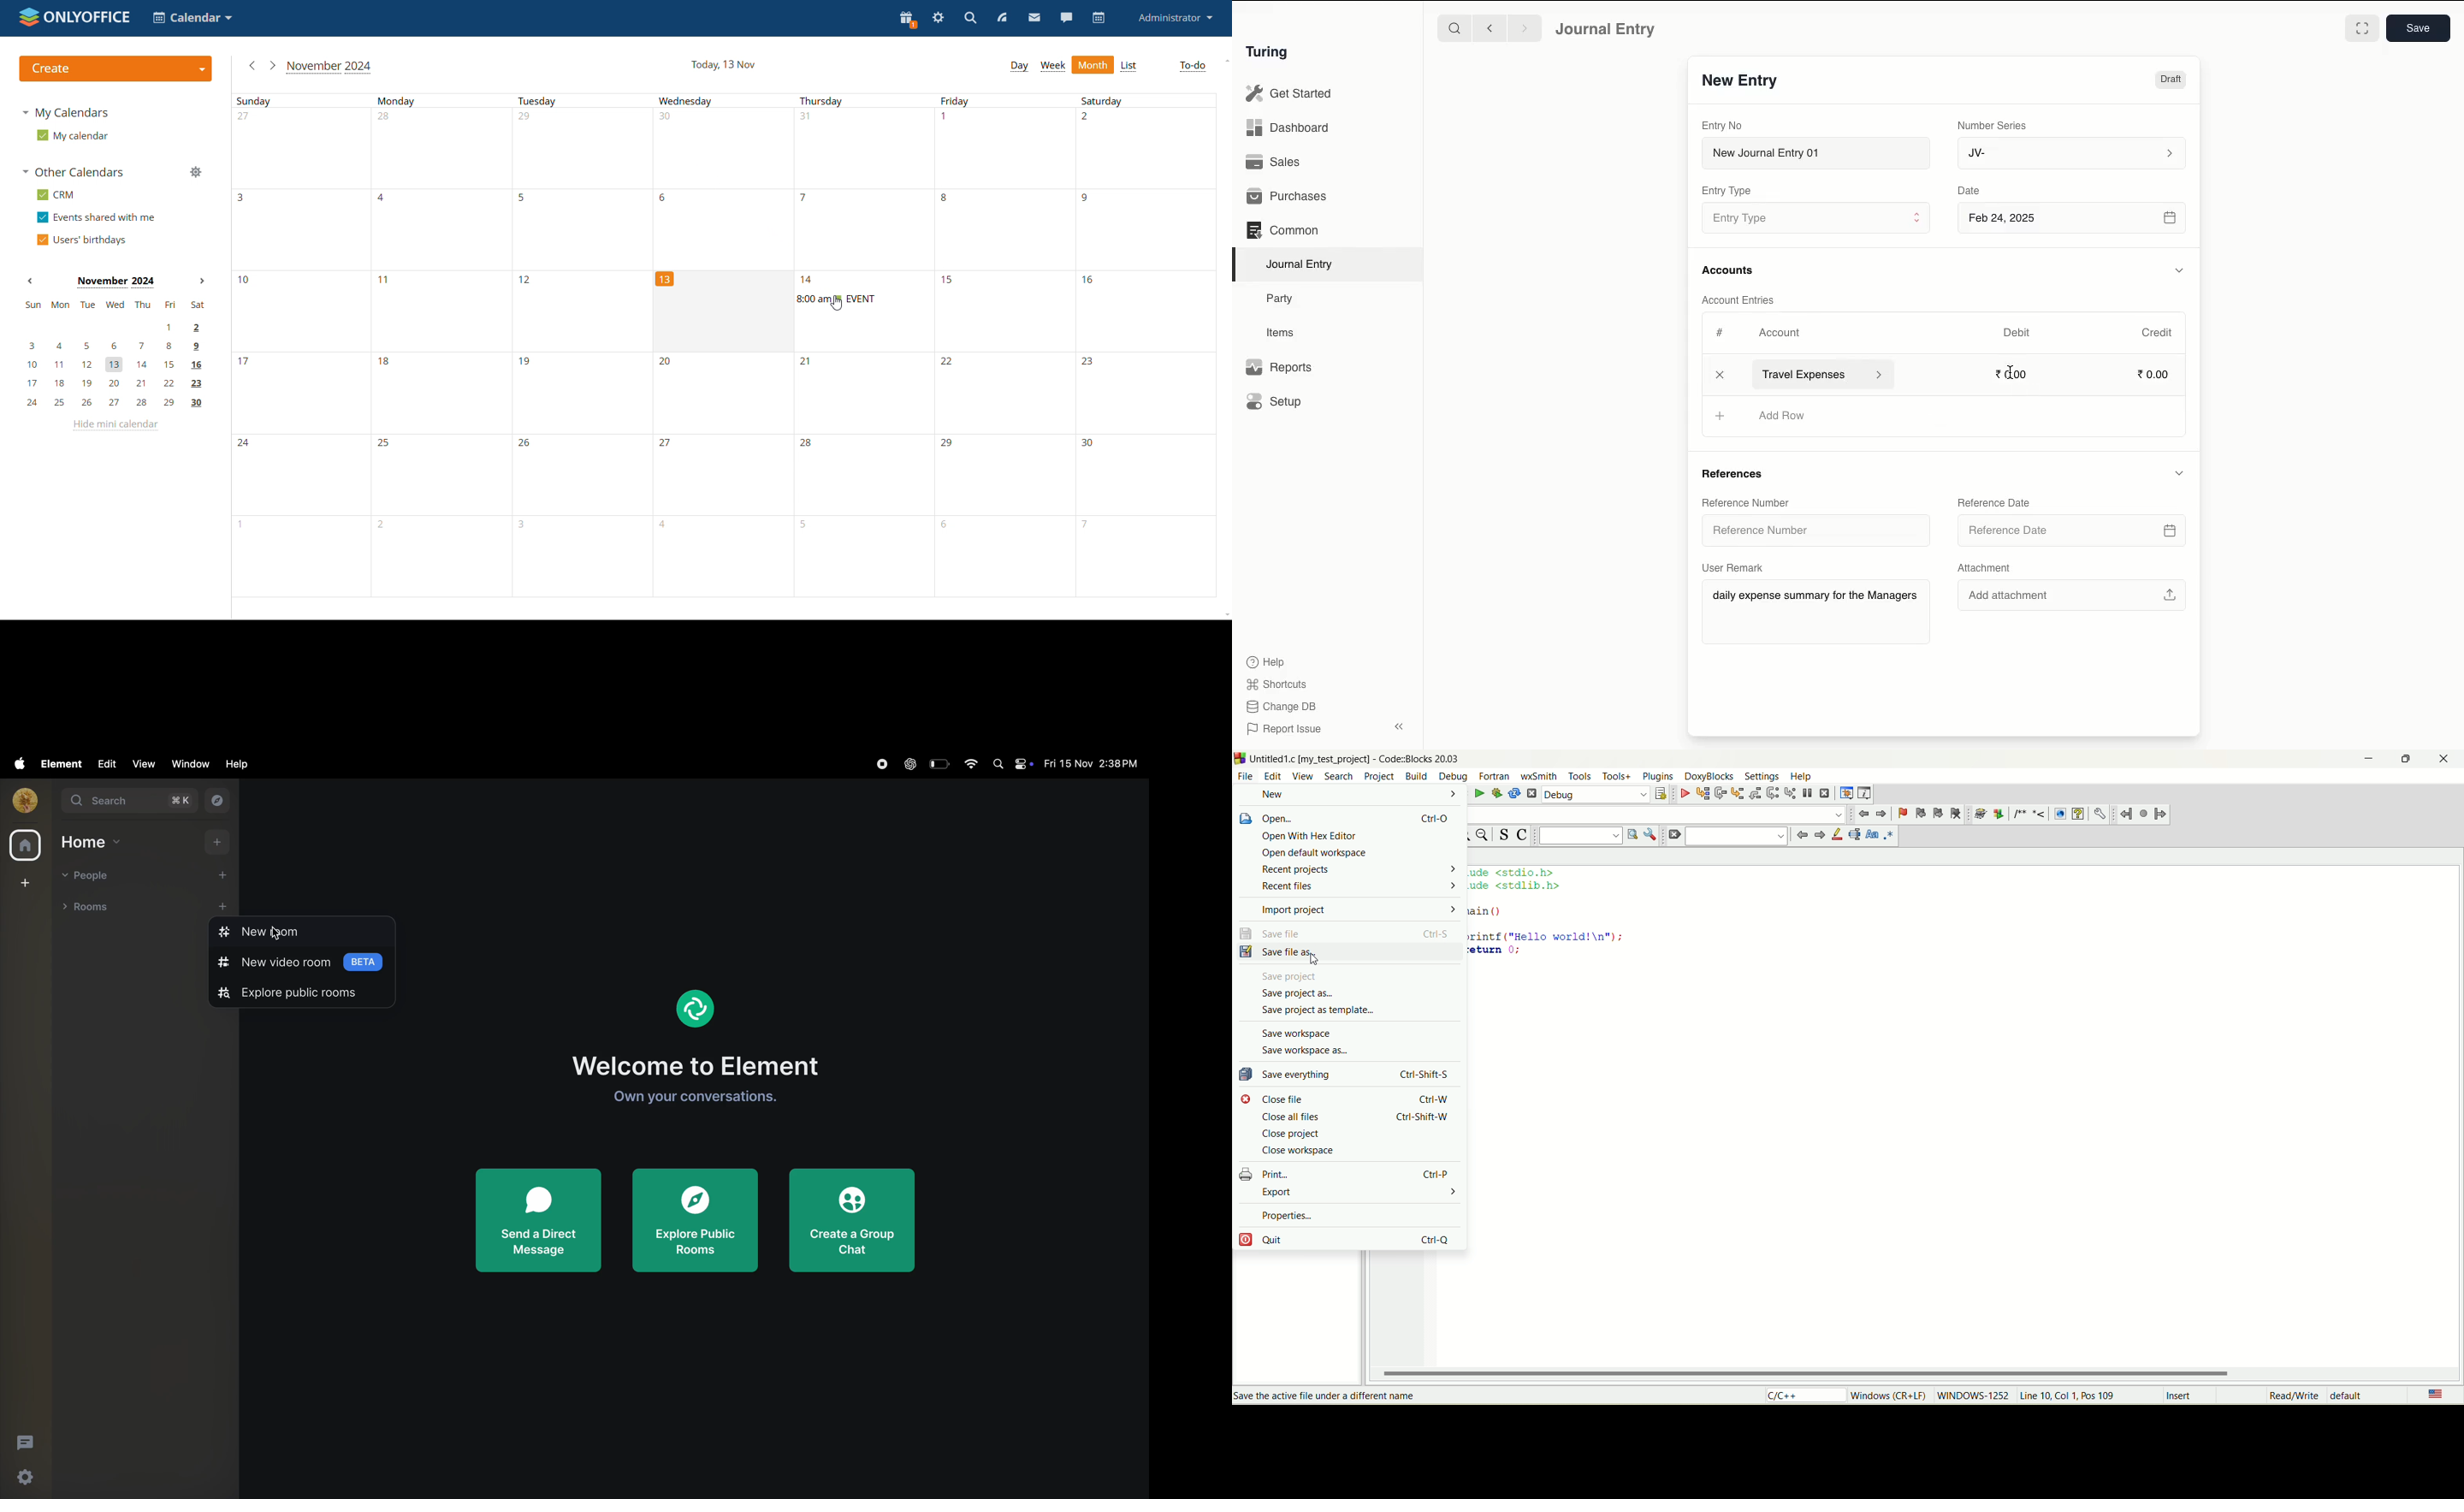 Image resolution: width=2464 pixels, height=1512 pixels. Describe the element at coordinates (2073, 154) in the screenshot. I see `JV-` at that location.